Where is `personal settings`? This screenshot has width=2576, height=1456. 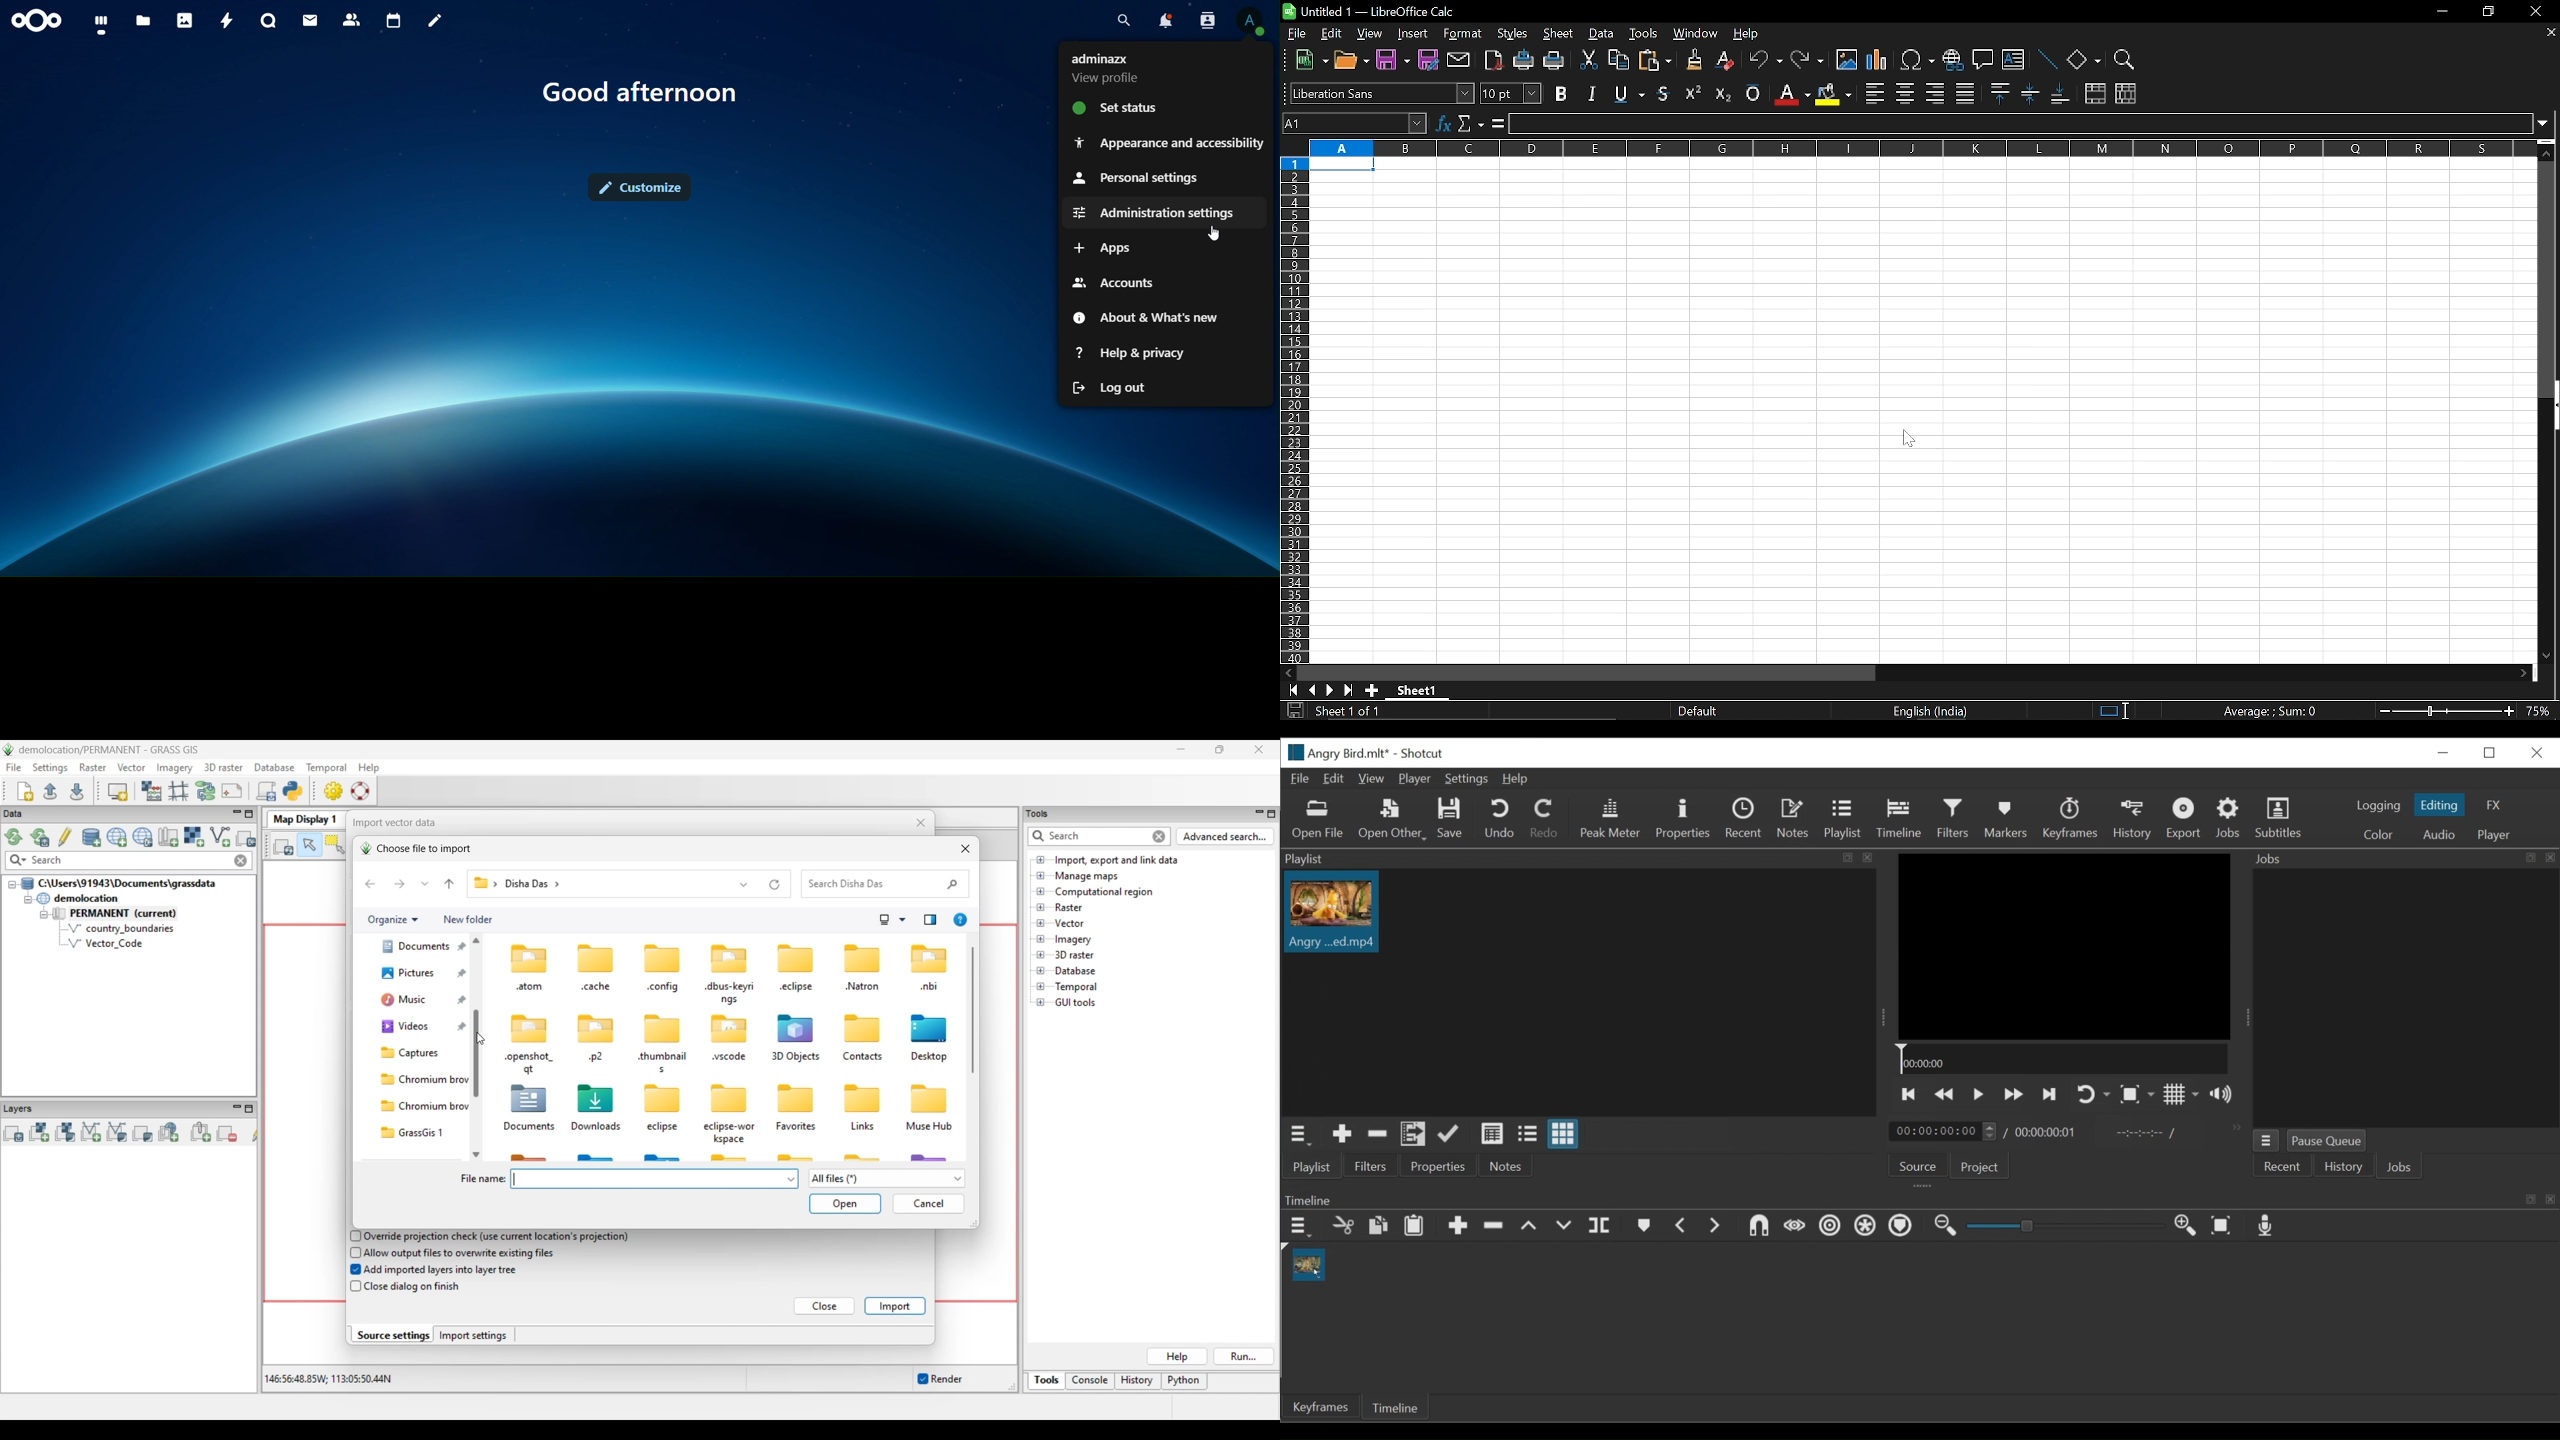
personal settings is located at coordinates (1135, 178).